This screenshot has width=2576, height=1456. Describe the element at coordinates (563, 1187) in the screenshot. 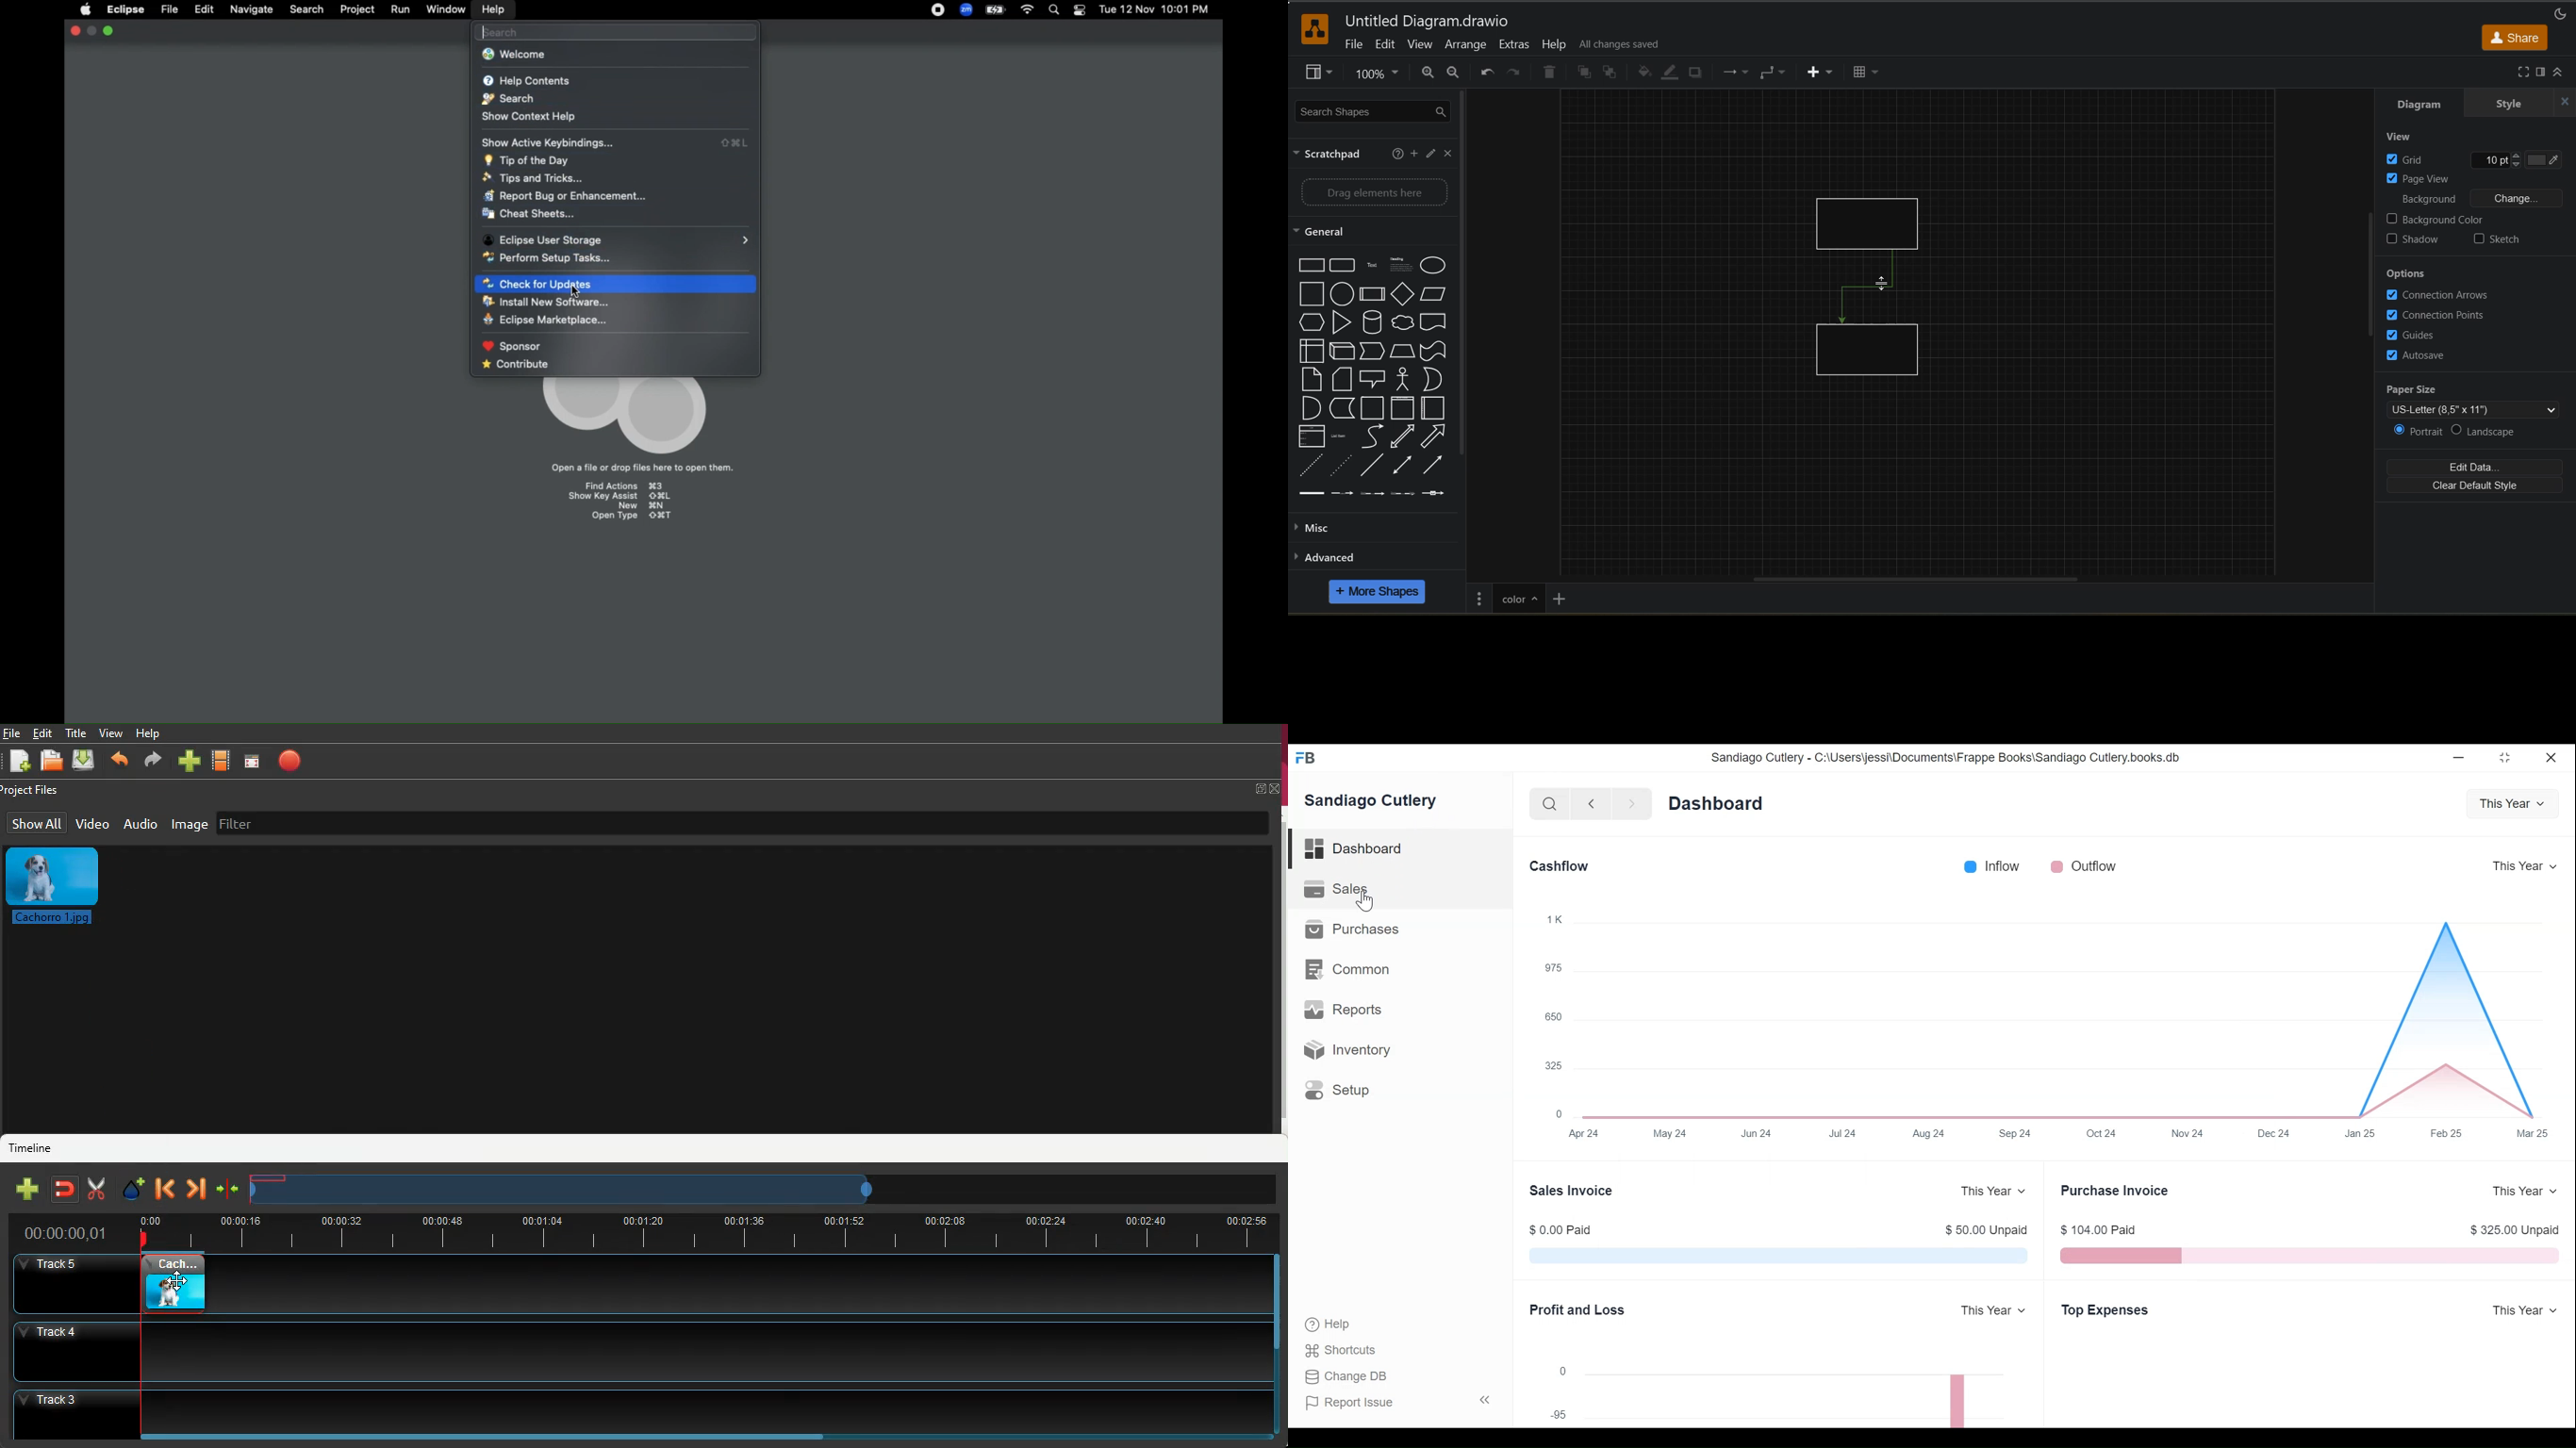

I see `timeframe` at that location.